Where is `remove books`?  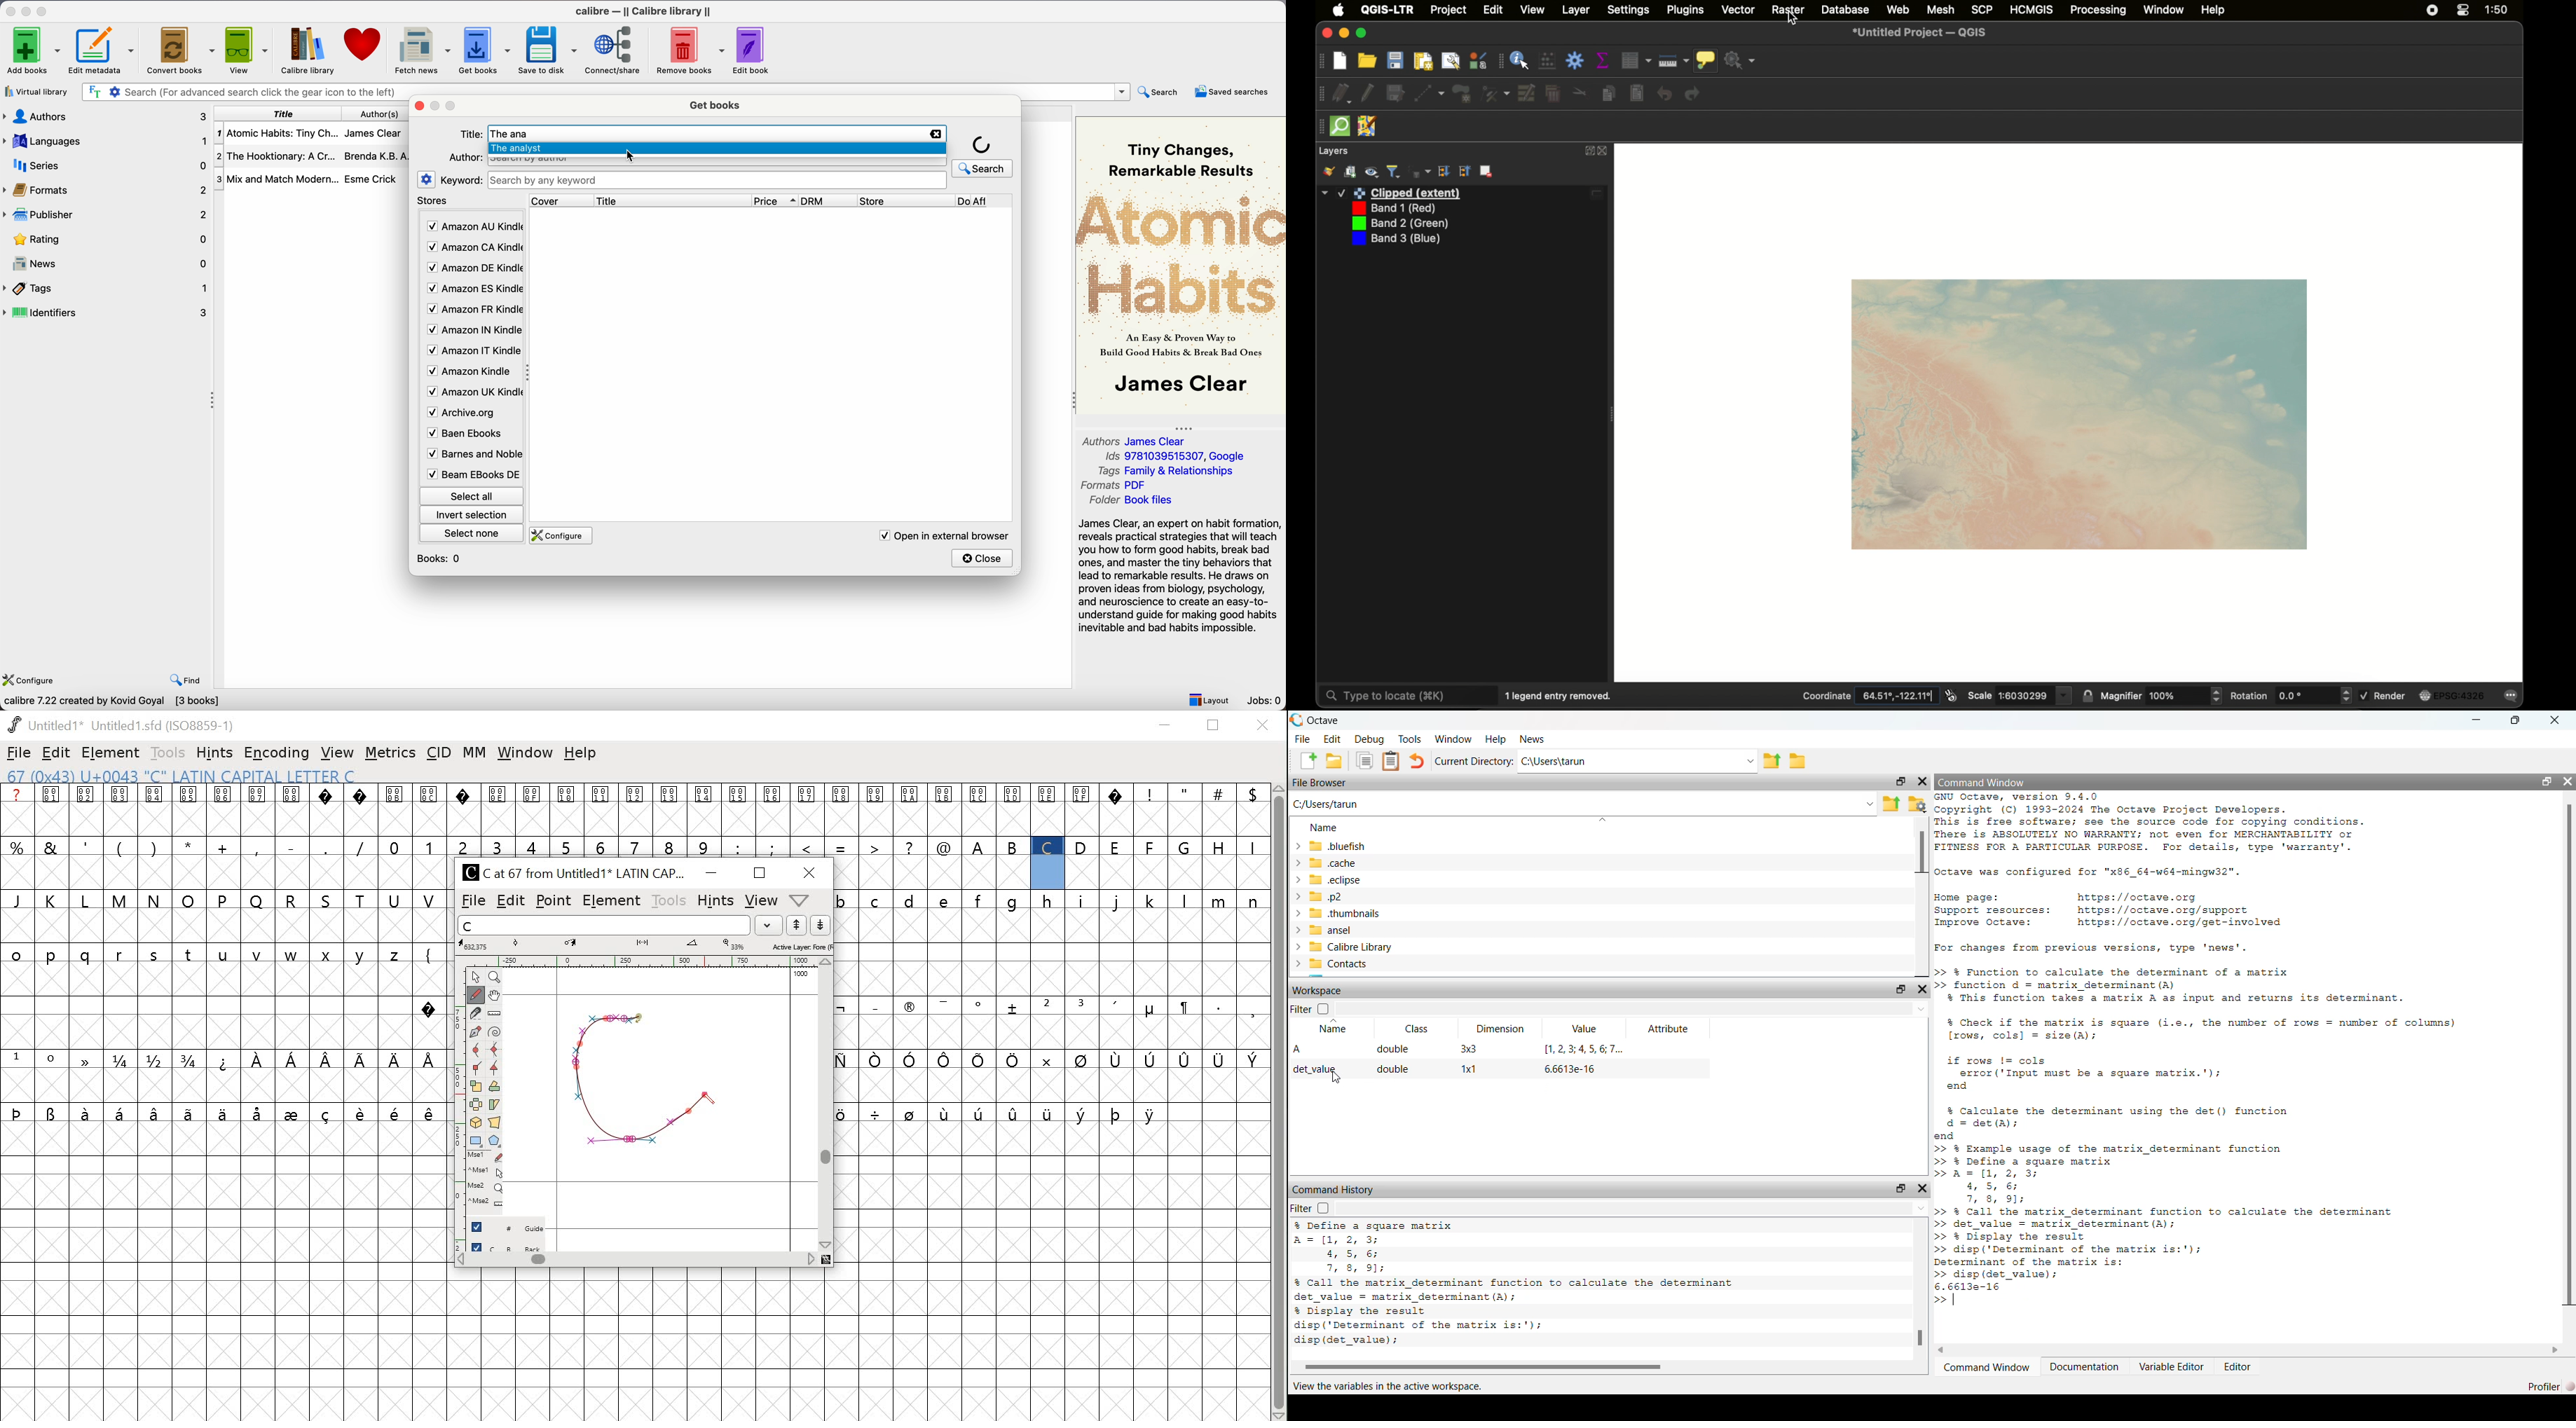 remove books is located at coordinates (691, 50).